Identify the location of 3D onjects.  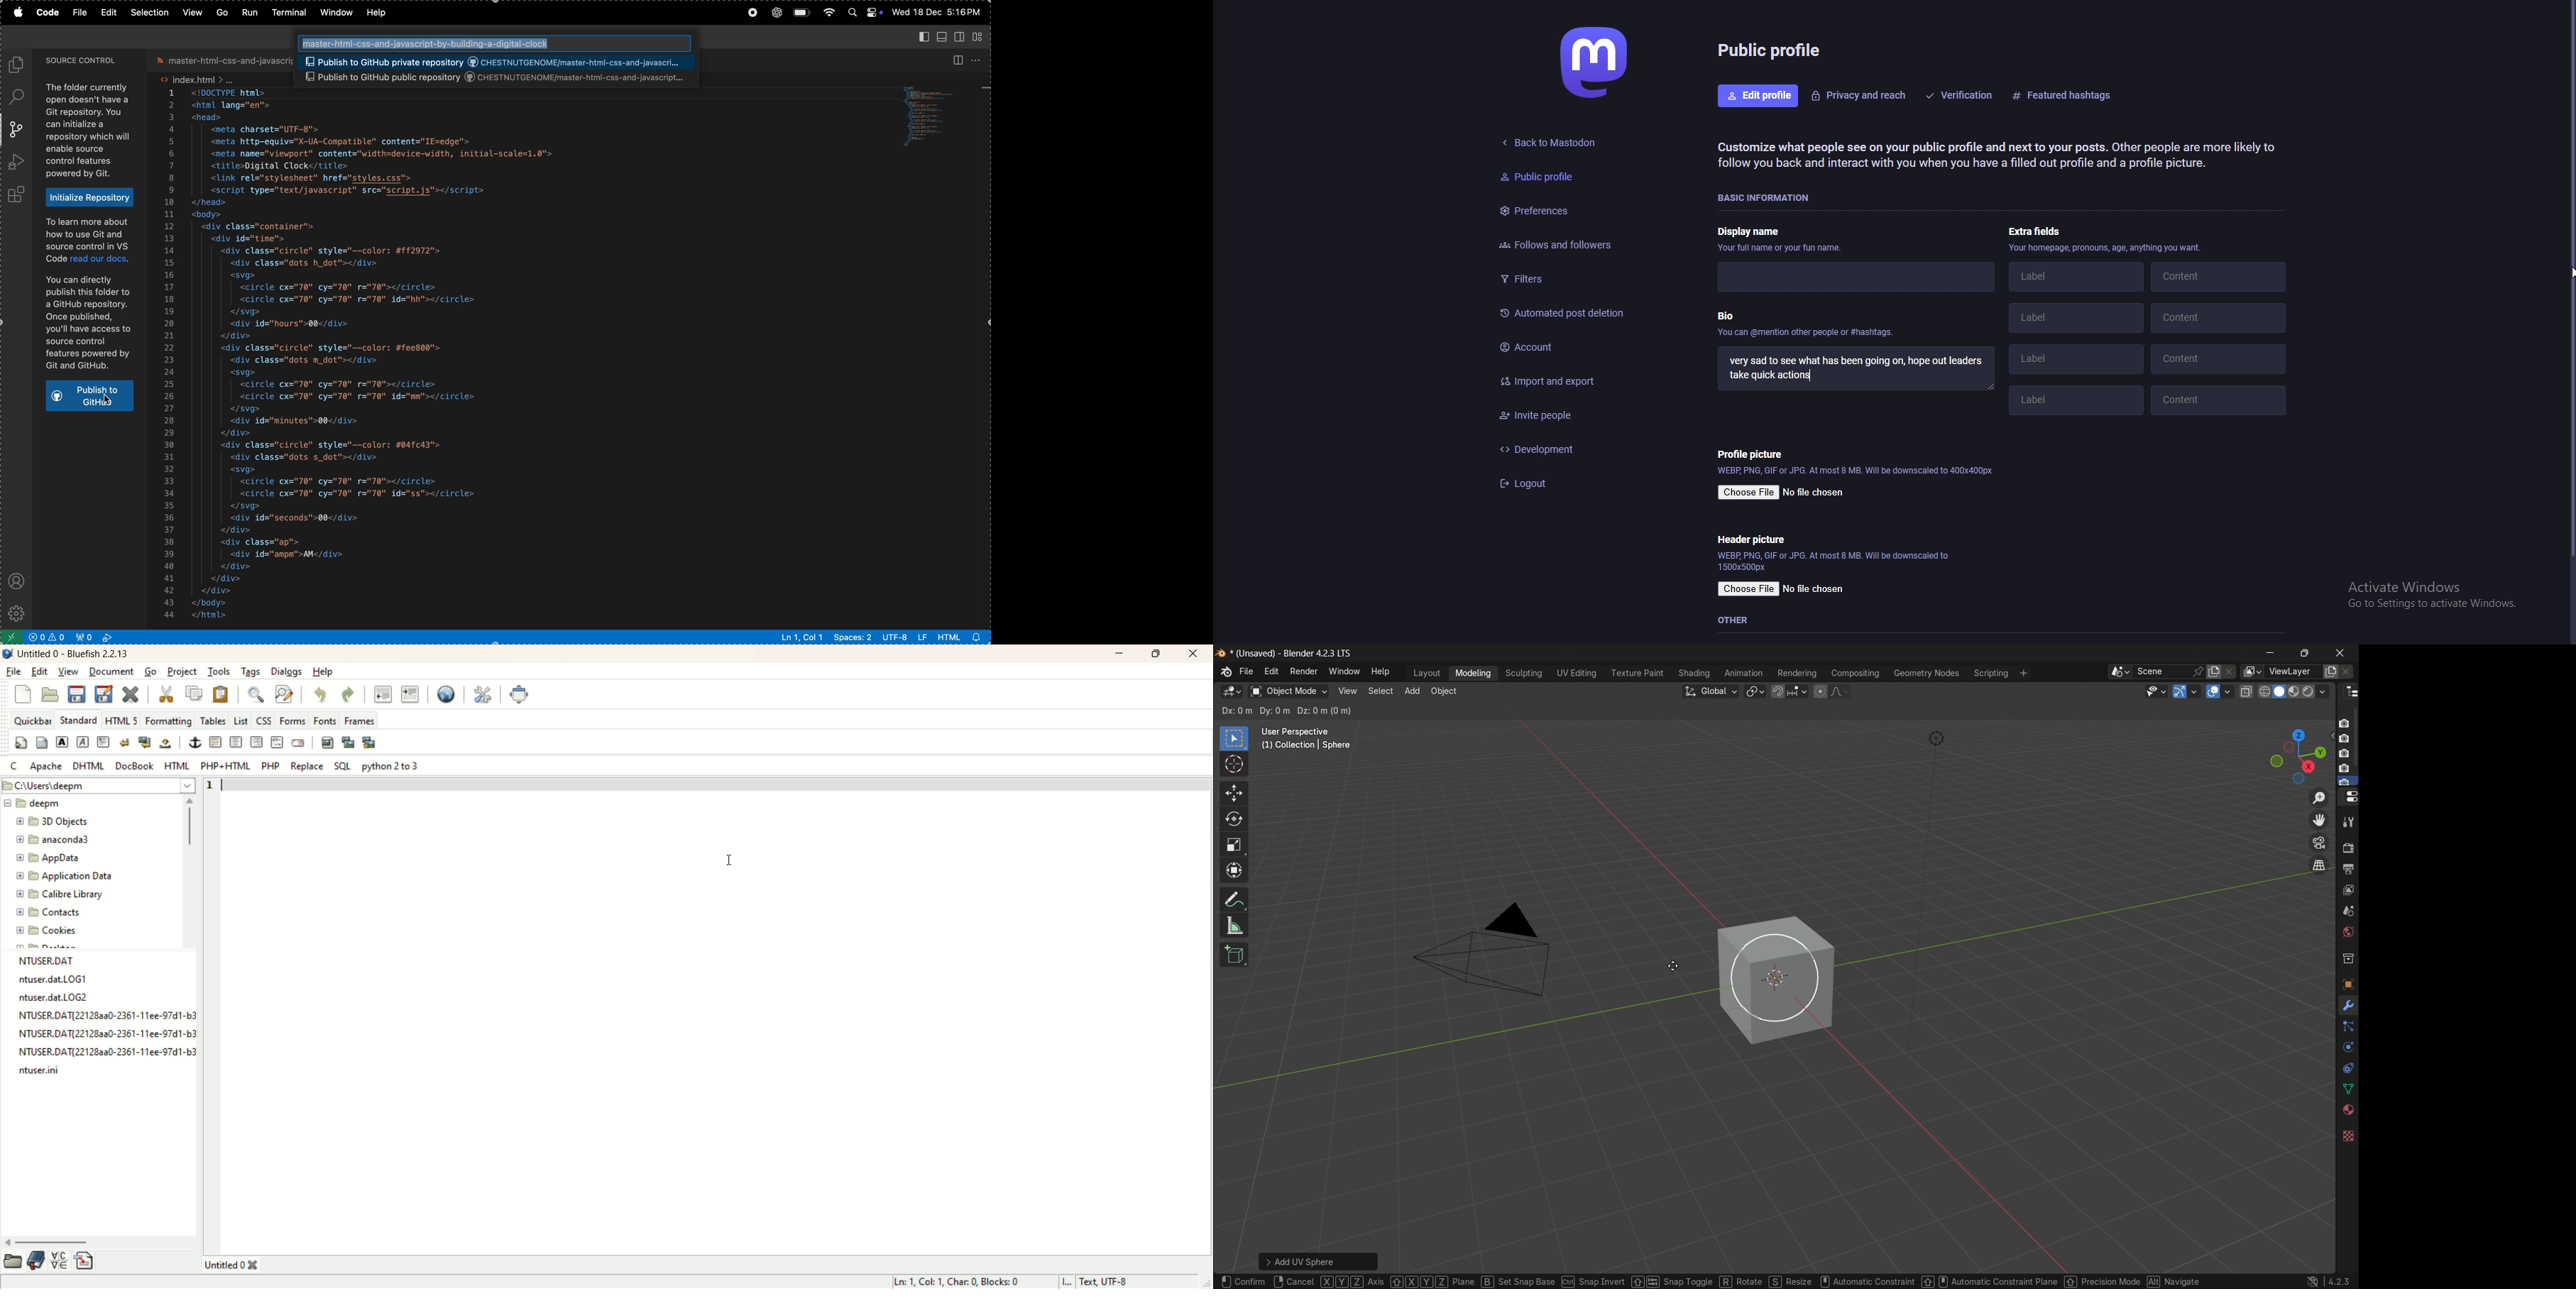
(56, 822).